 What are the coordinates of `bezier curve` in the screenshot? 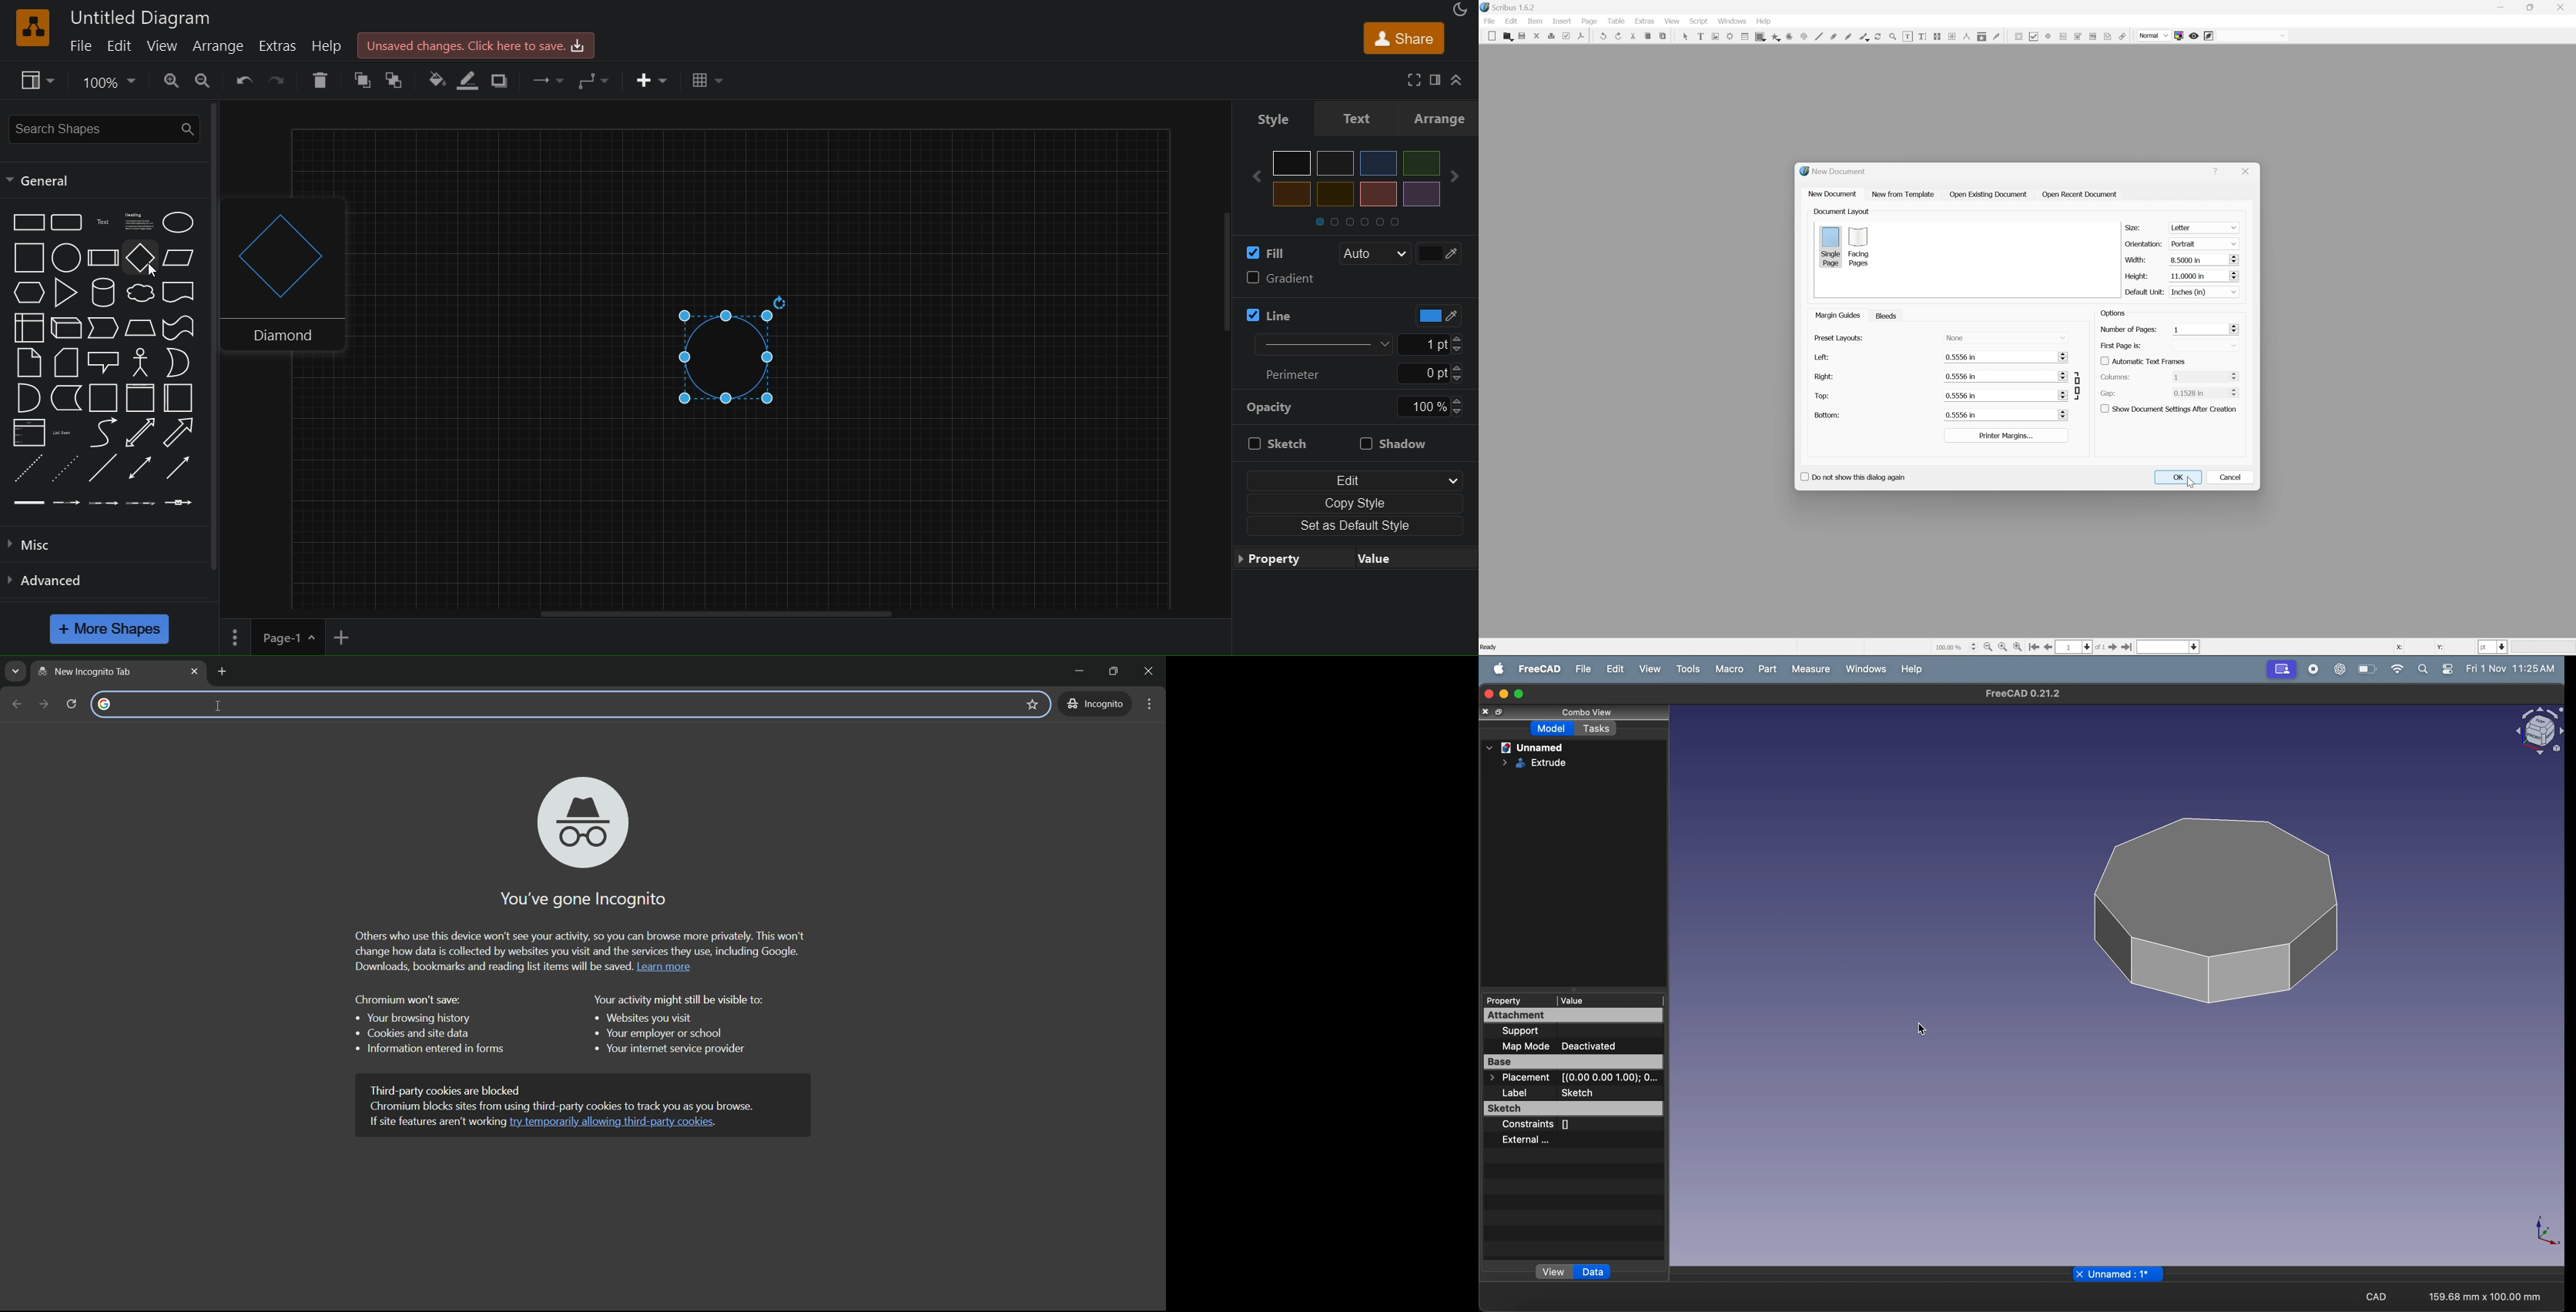 It's located at (1833, 37).